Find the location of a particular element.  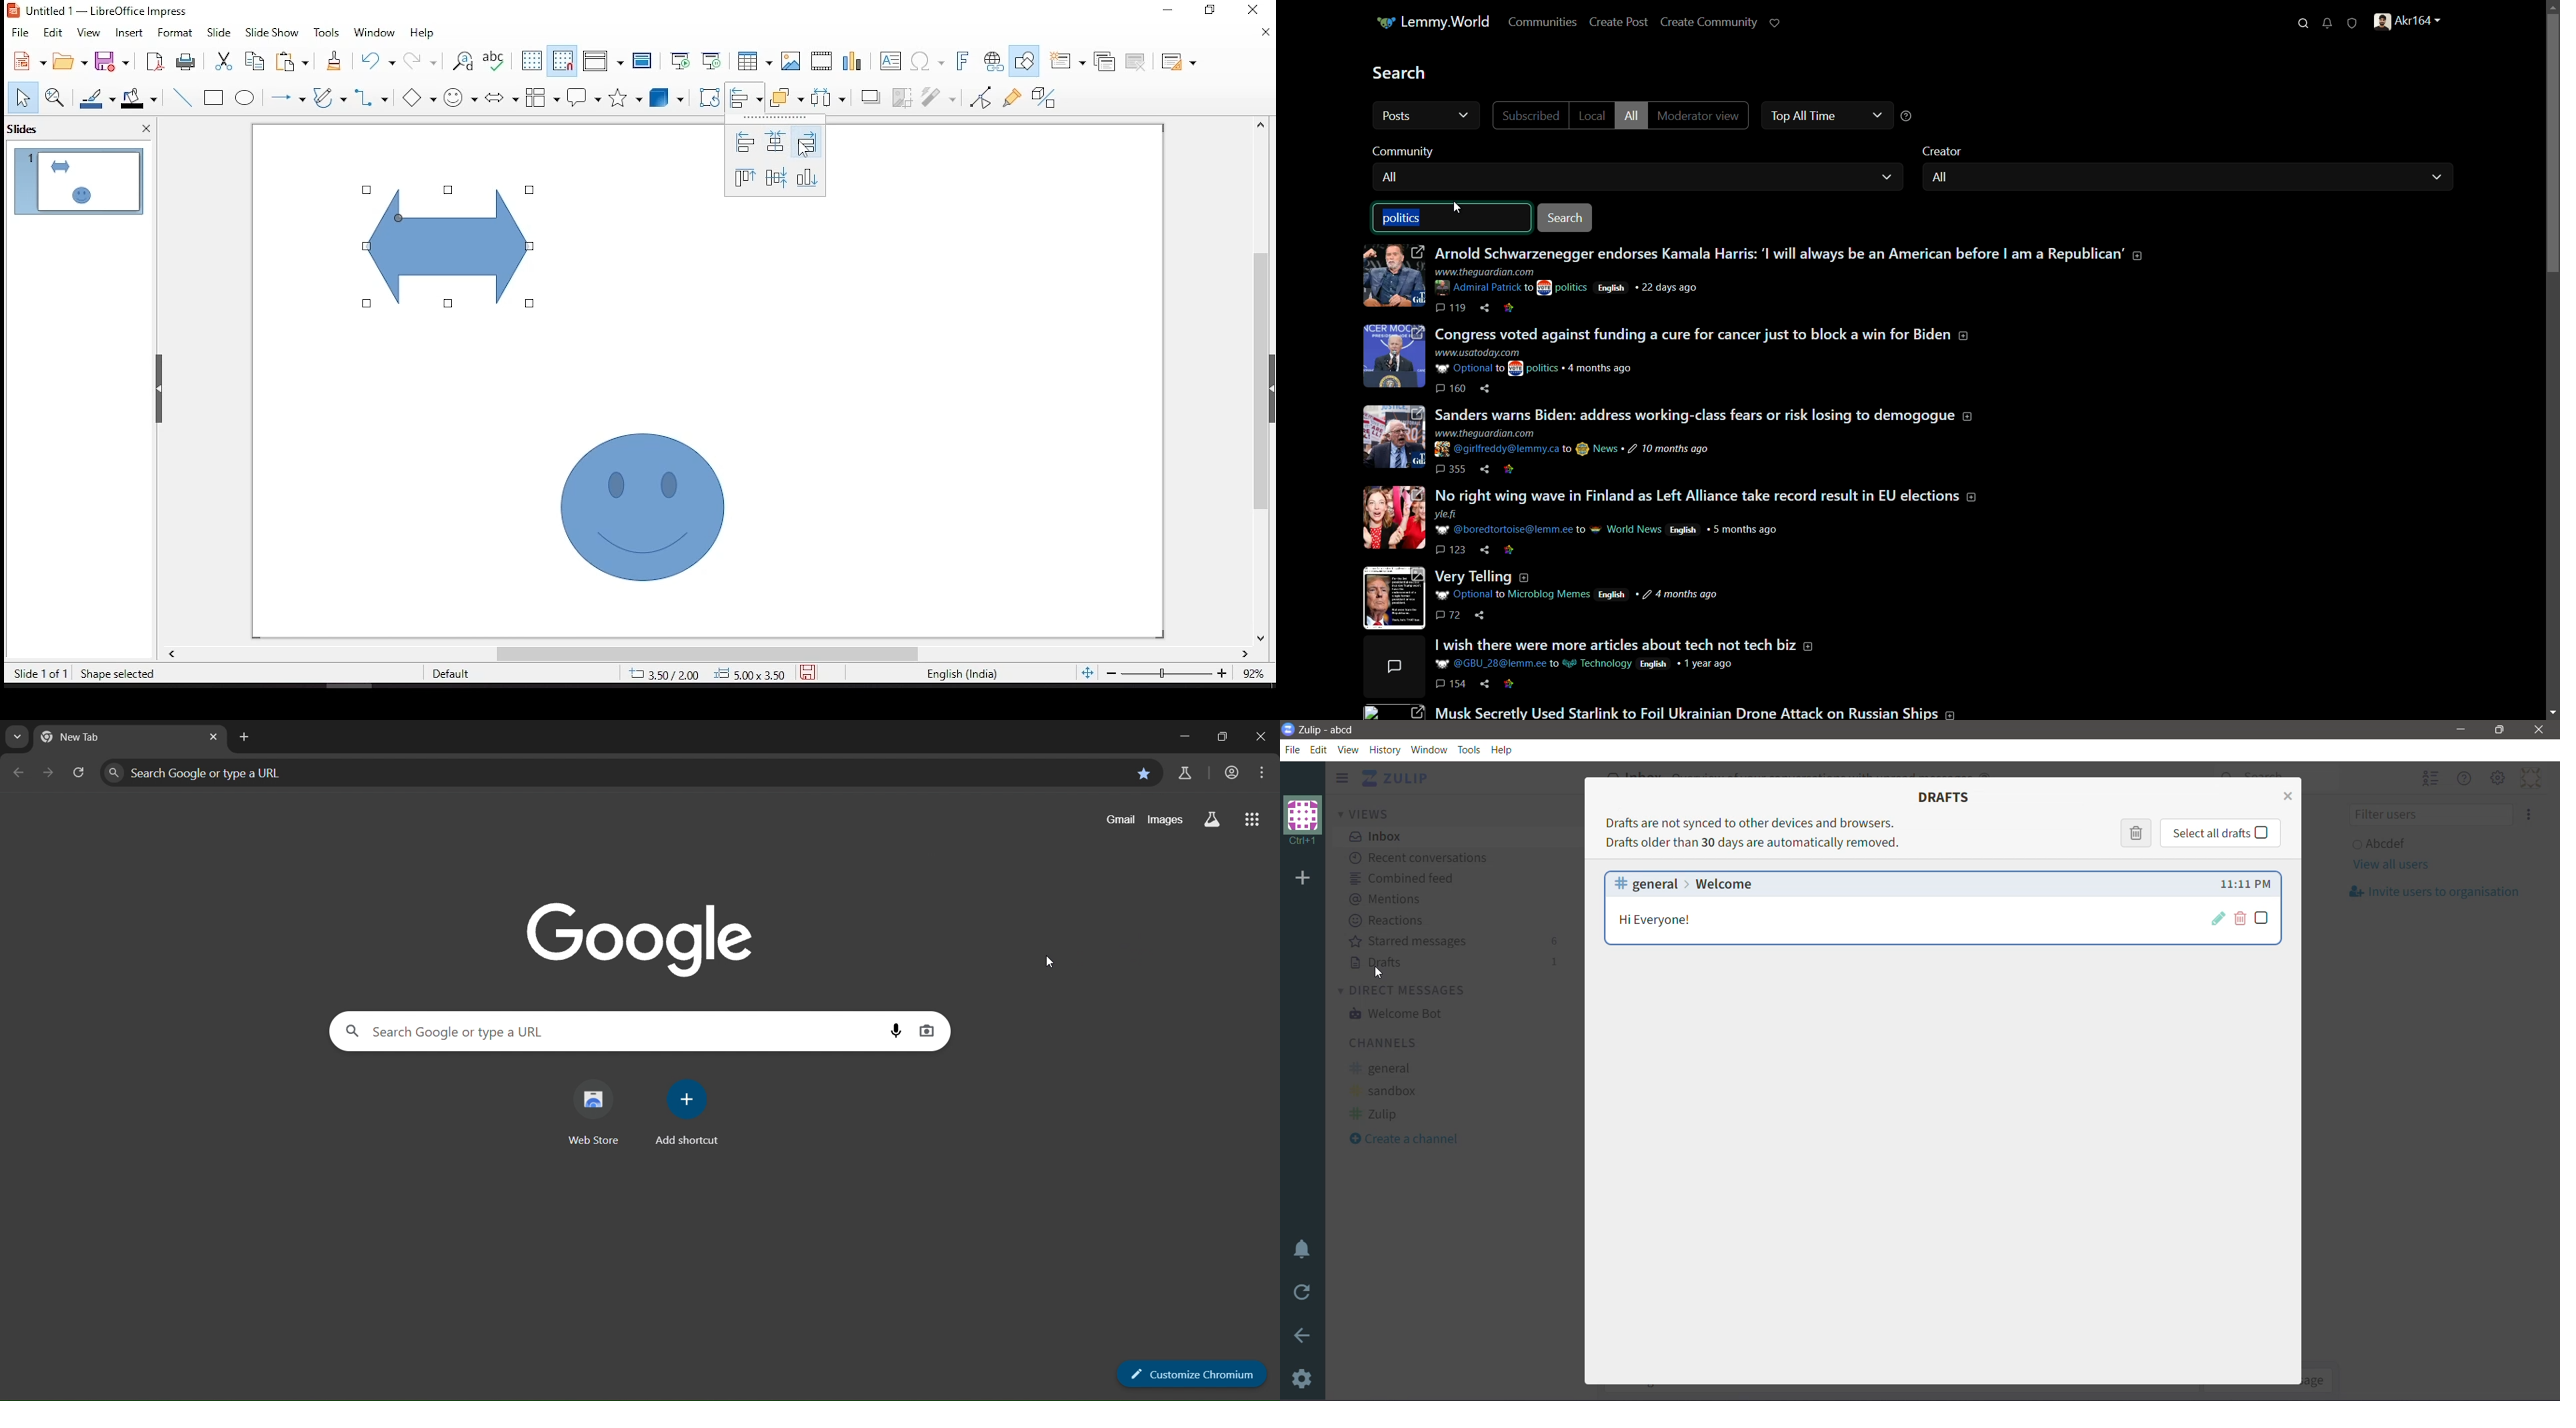

restore down is located at coordinates (1221, 735).